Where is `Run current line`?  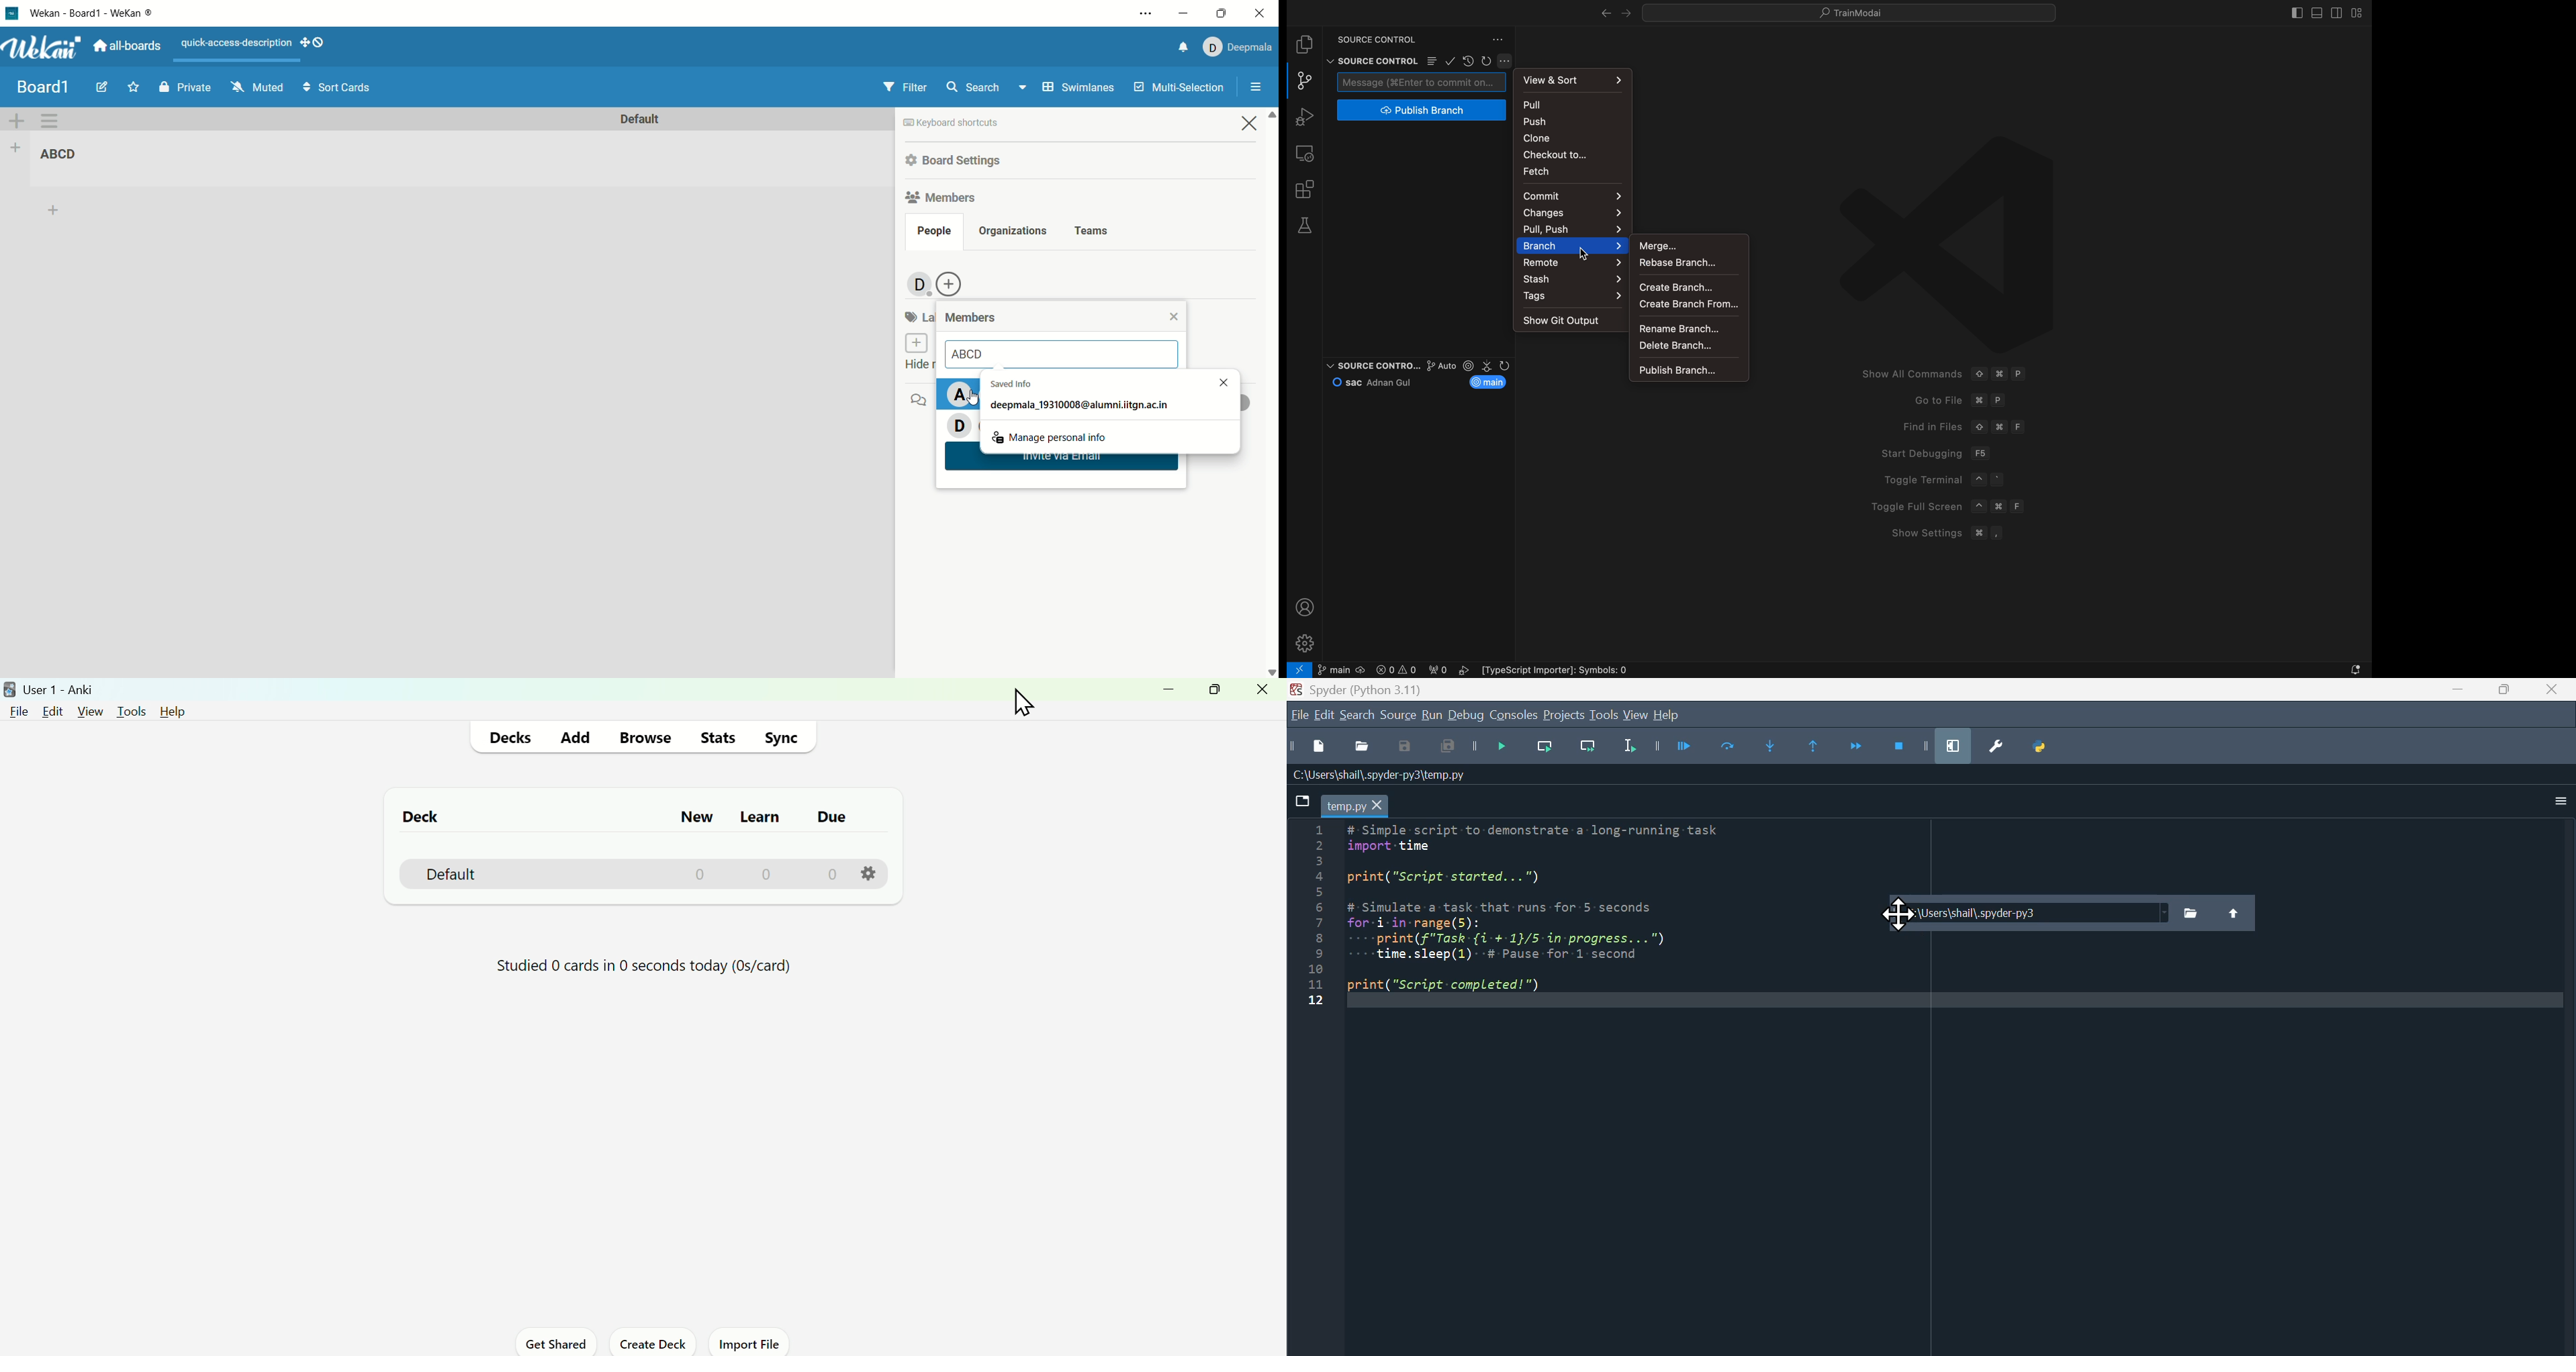
Run current line is located at coordinates (1550, 750).